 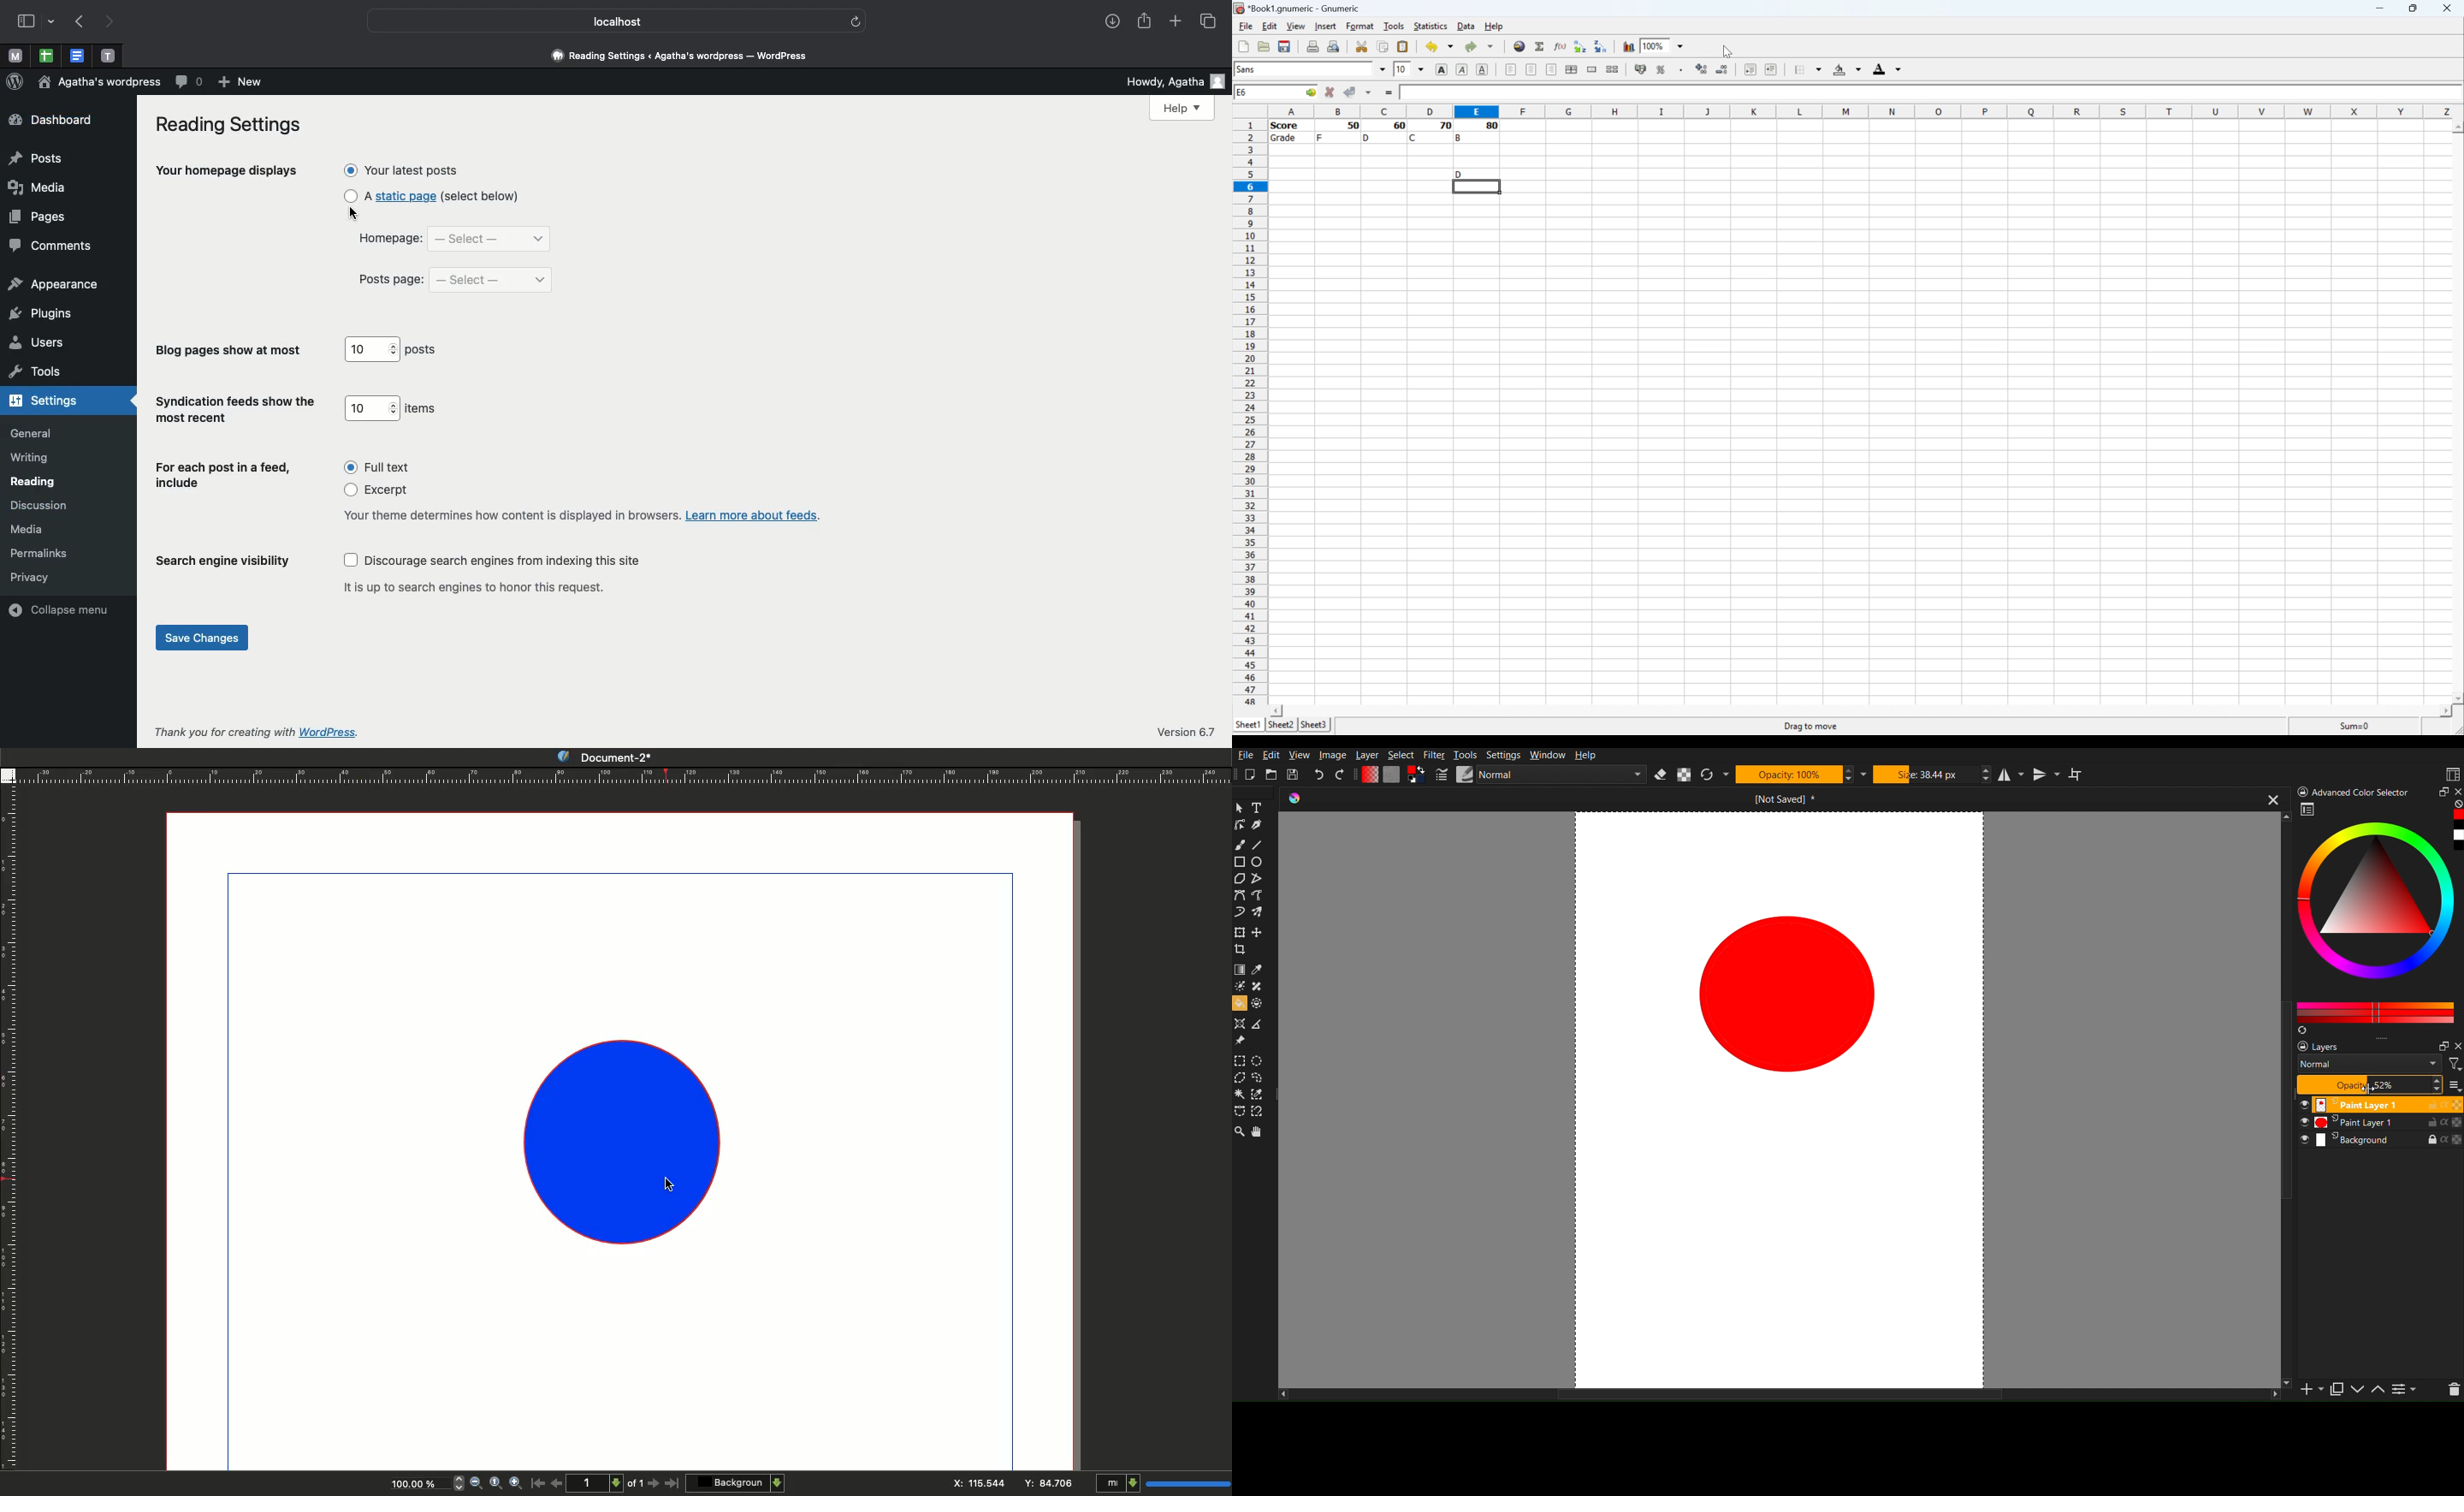 I want to click on Blog pages show at most, so click(x=231, y=351).